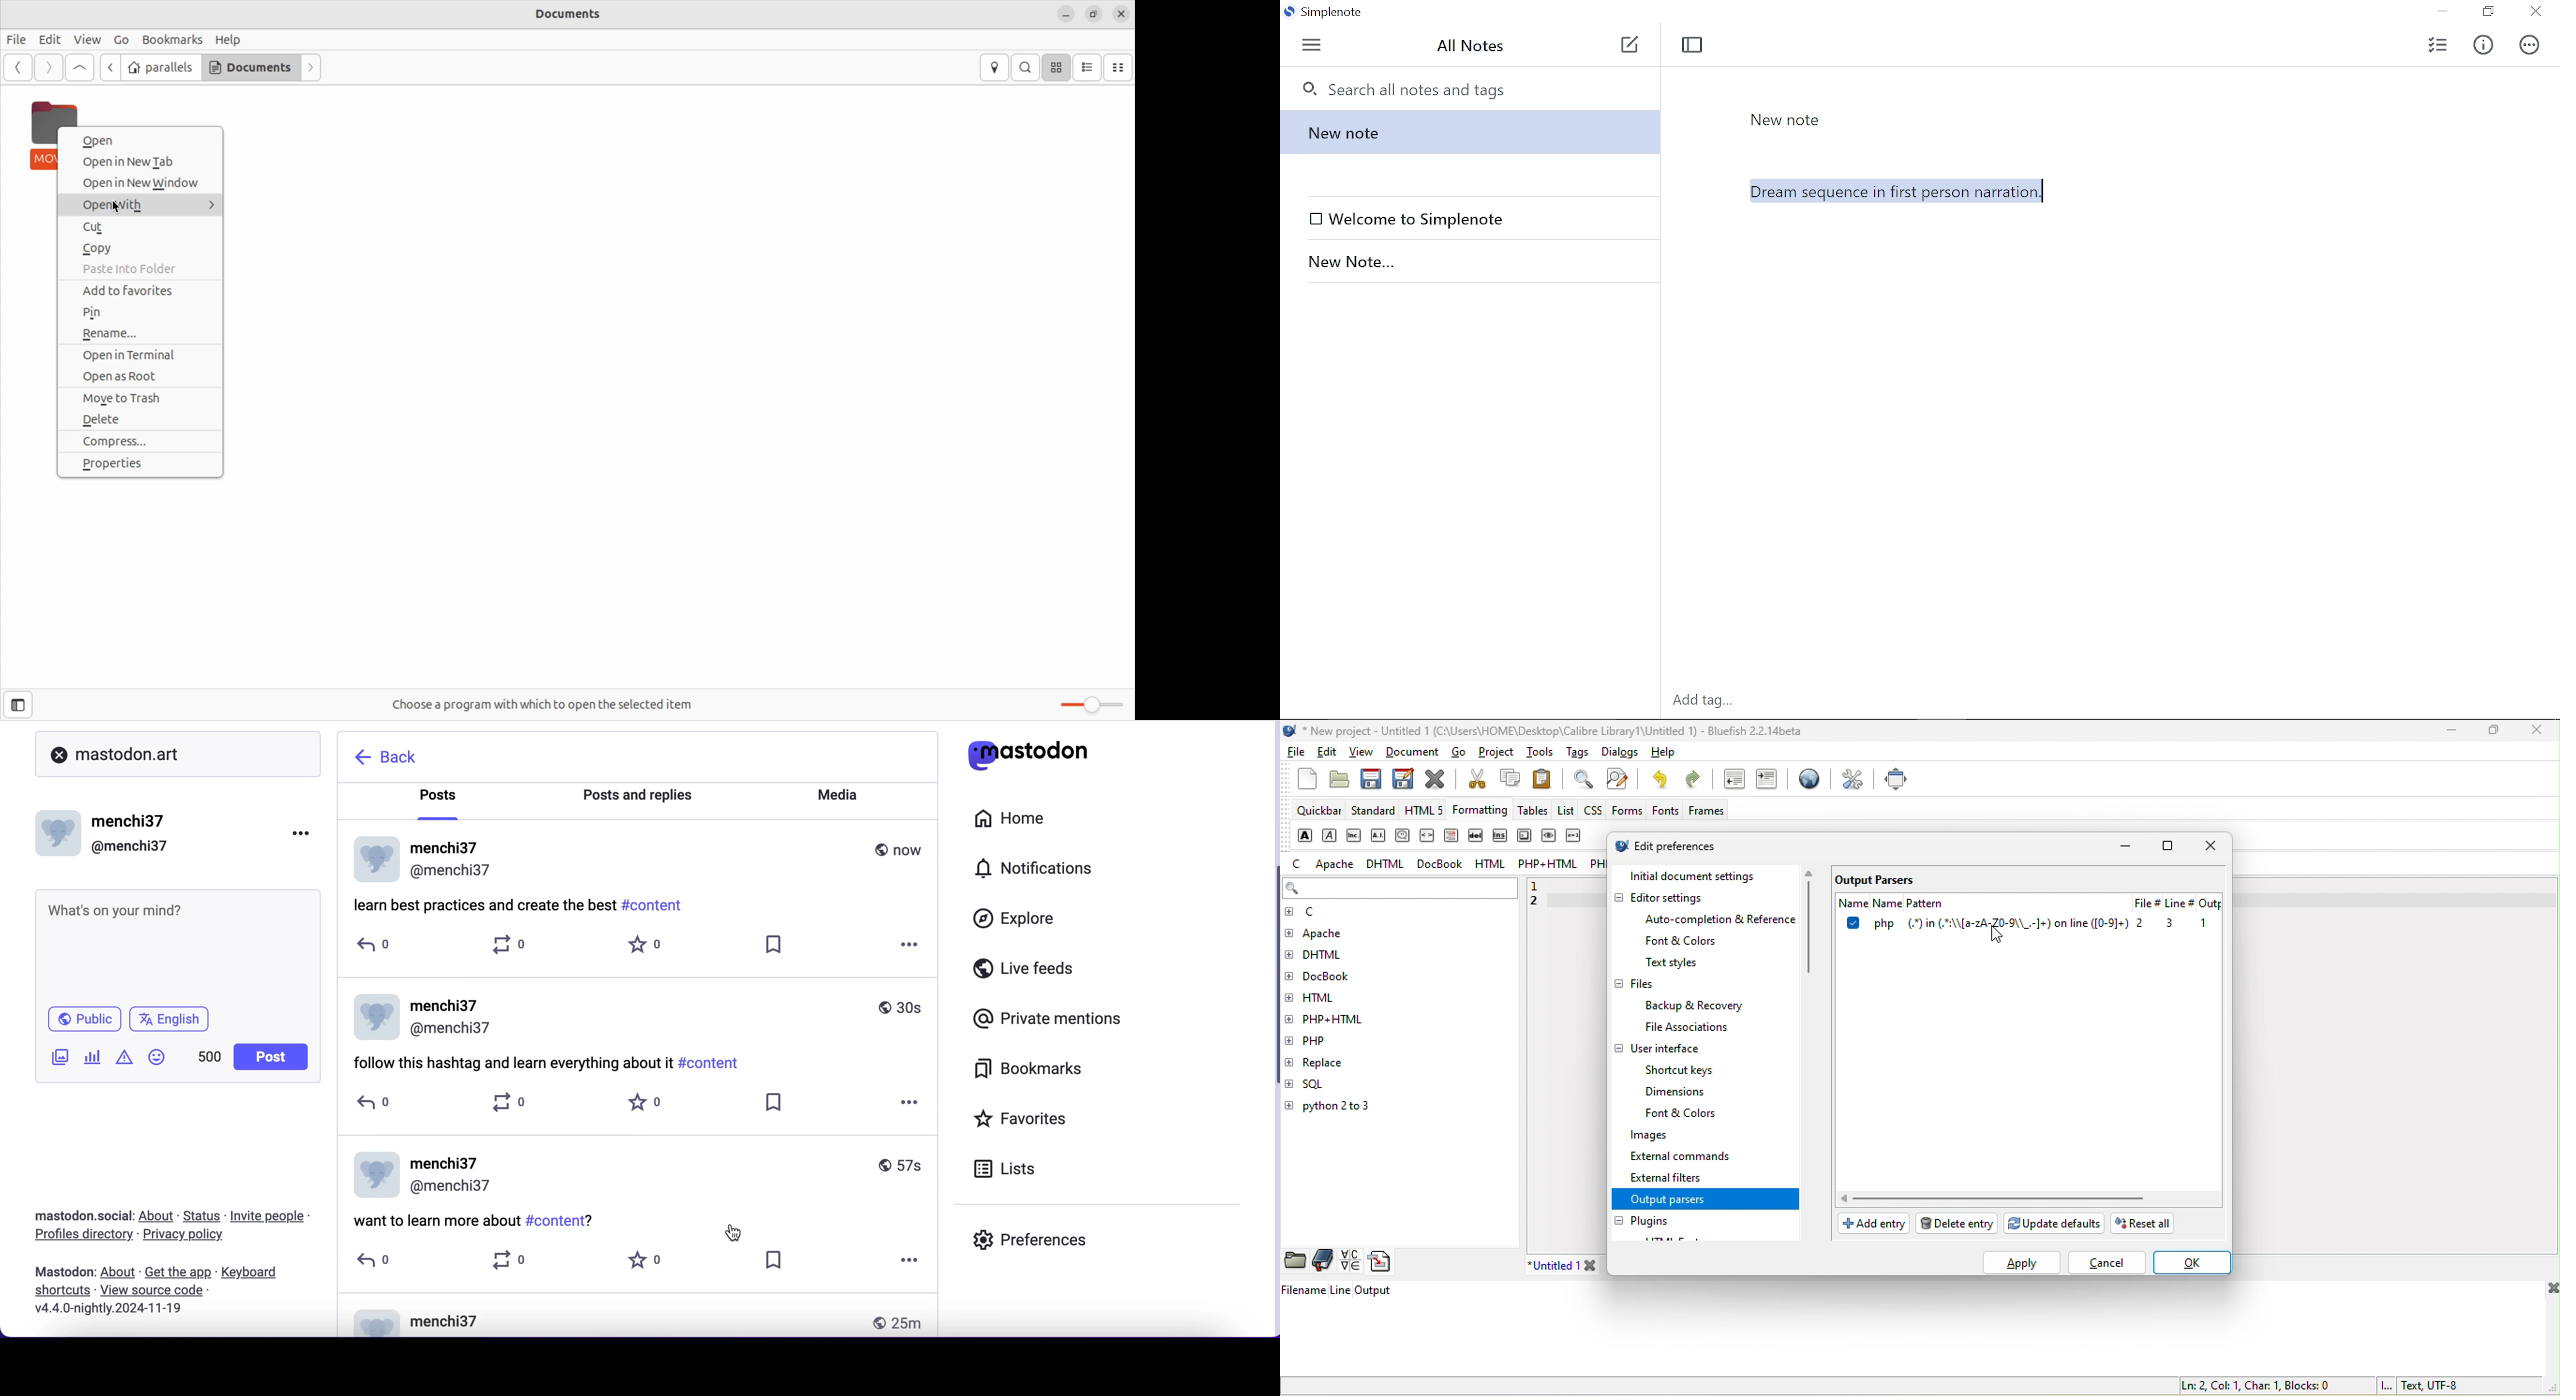  What do you see at coordinates (2488, 42) in the screenshot?
I see `Info` at bounding box center [2488, 42].